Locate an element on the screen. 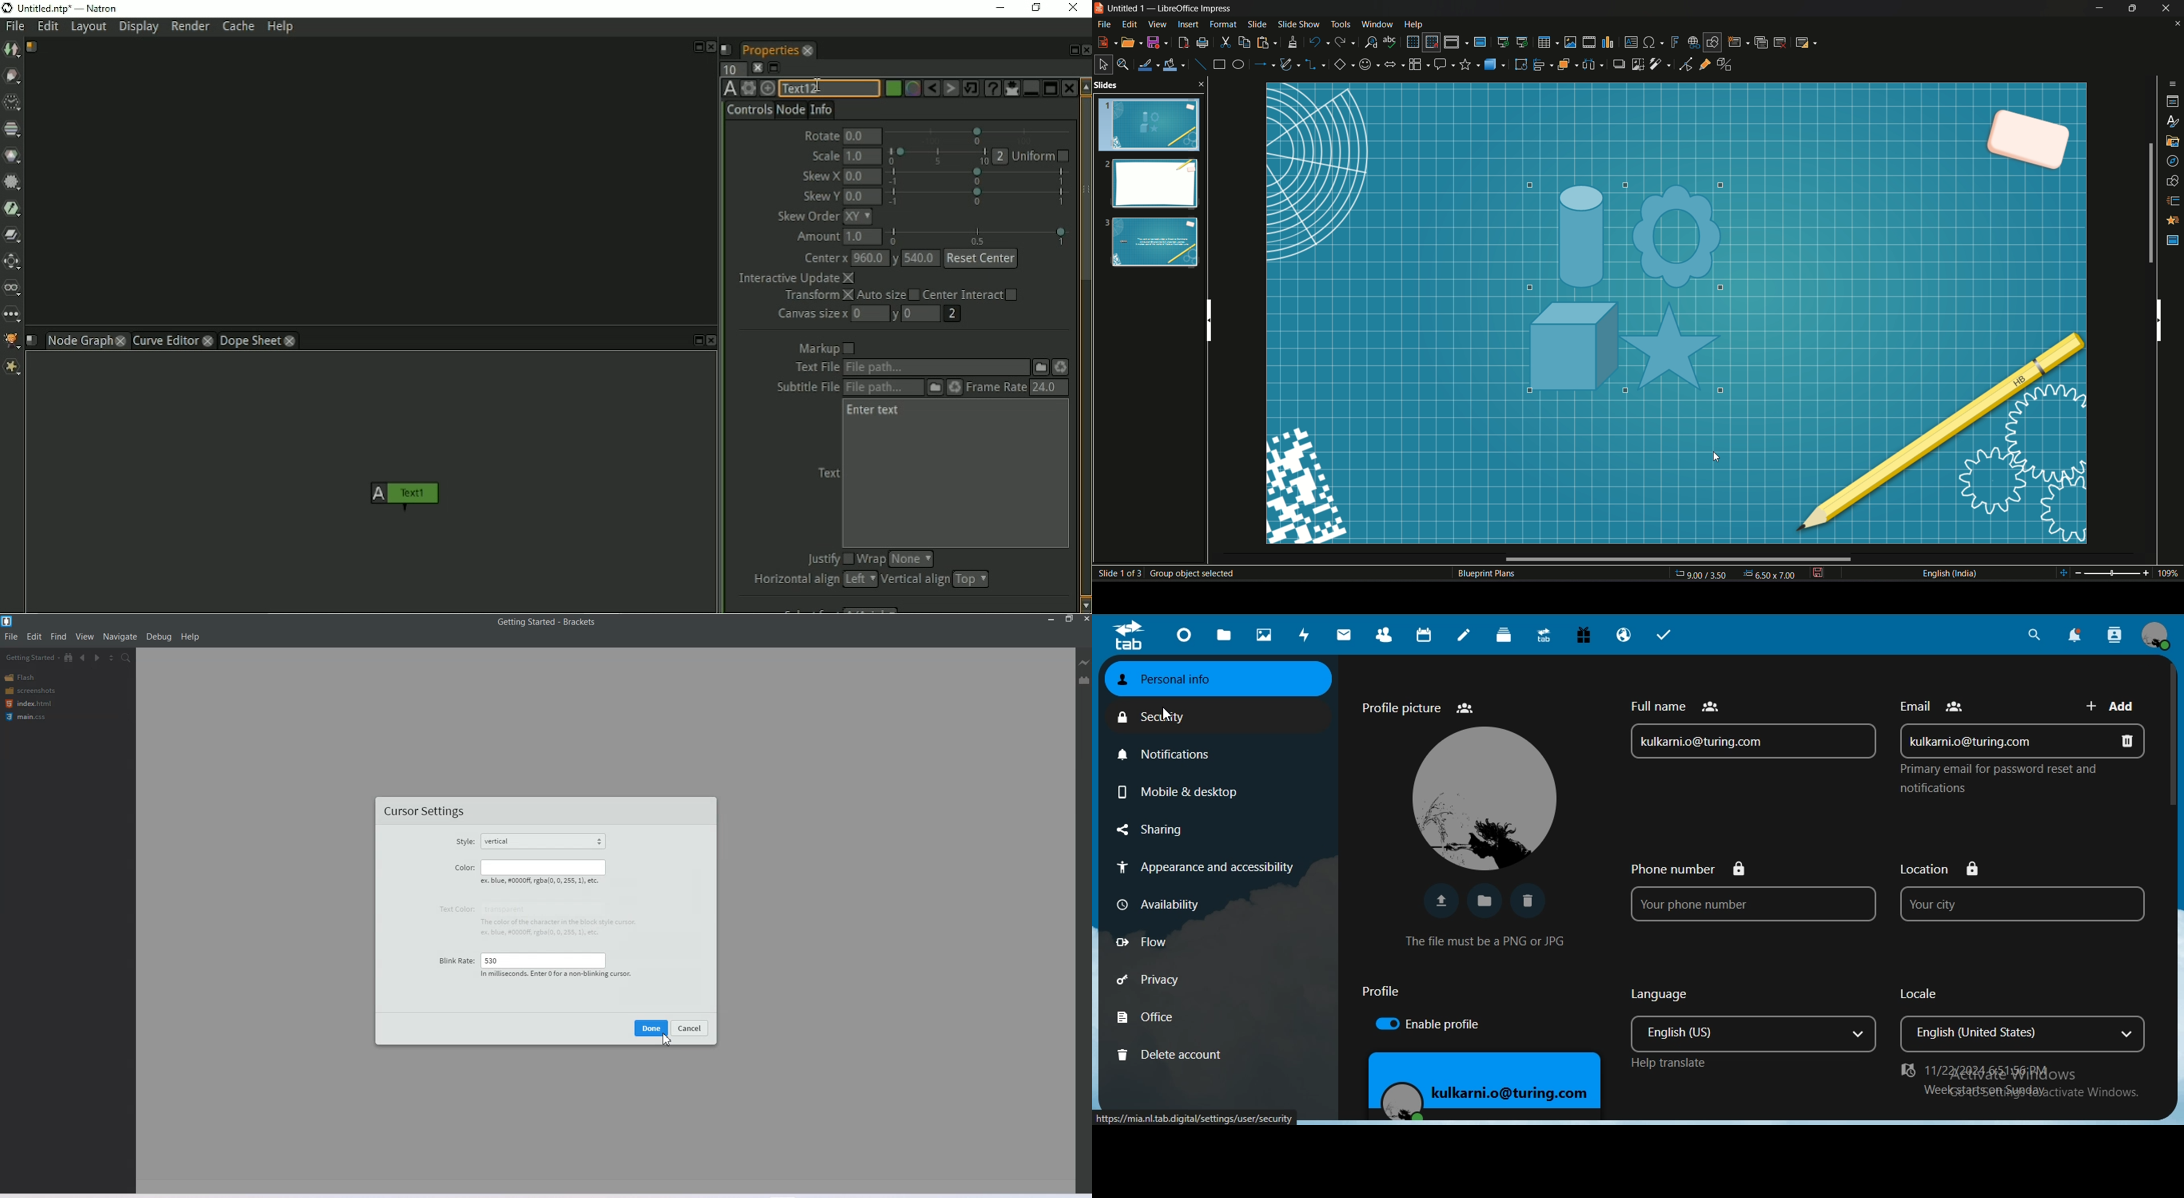 The width and height of the screenshot is (2184, 1204). Close is located at coordinates (1085, 50).